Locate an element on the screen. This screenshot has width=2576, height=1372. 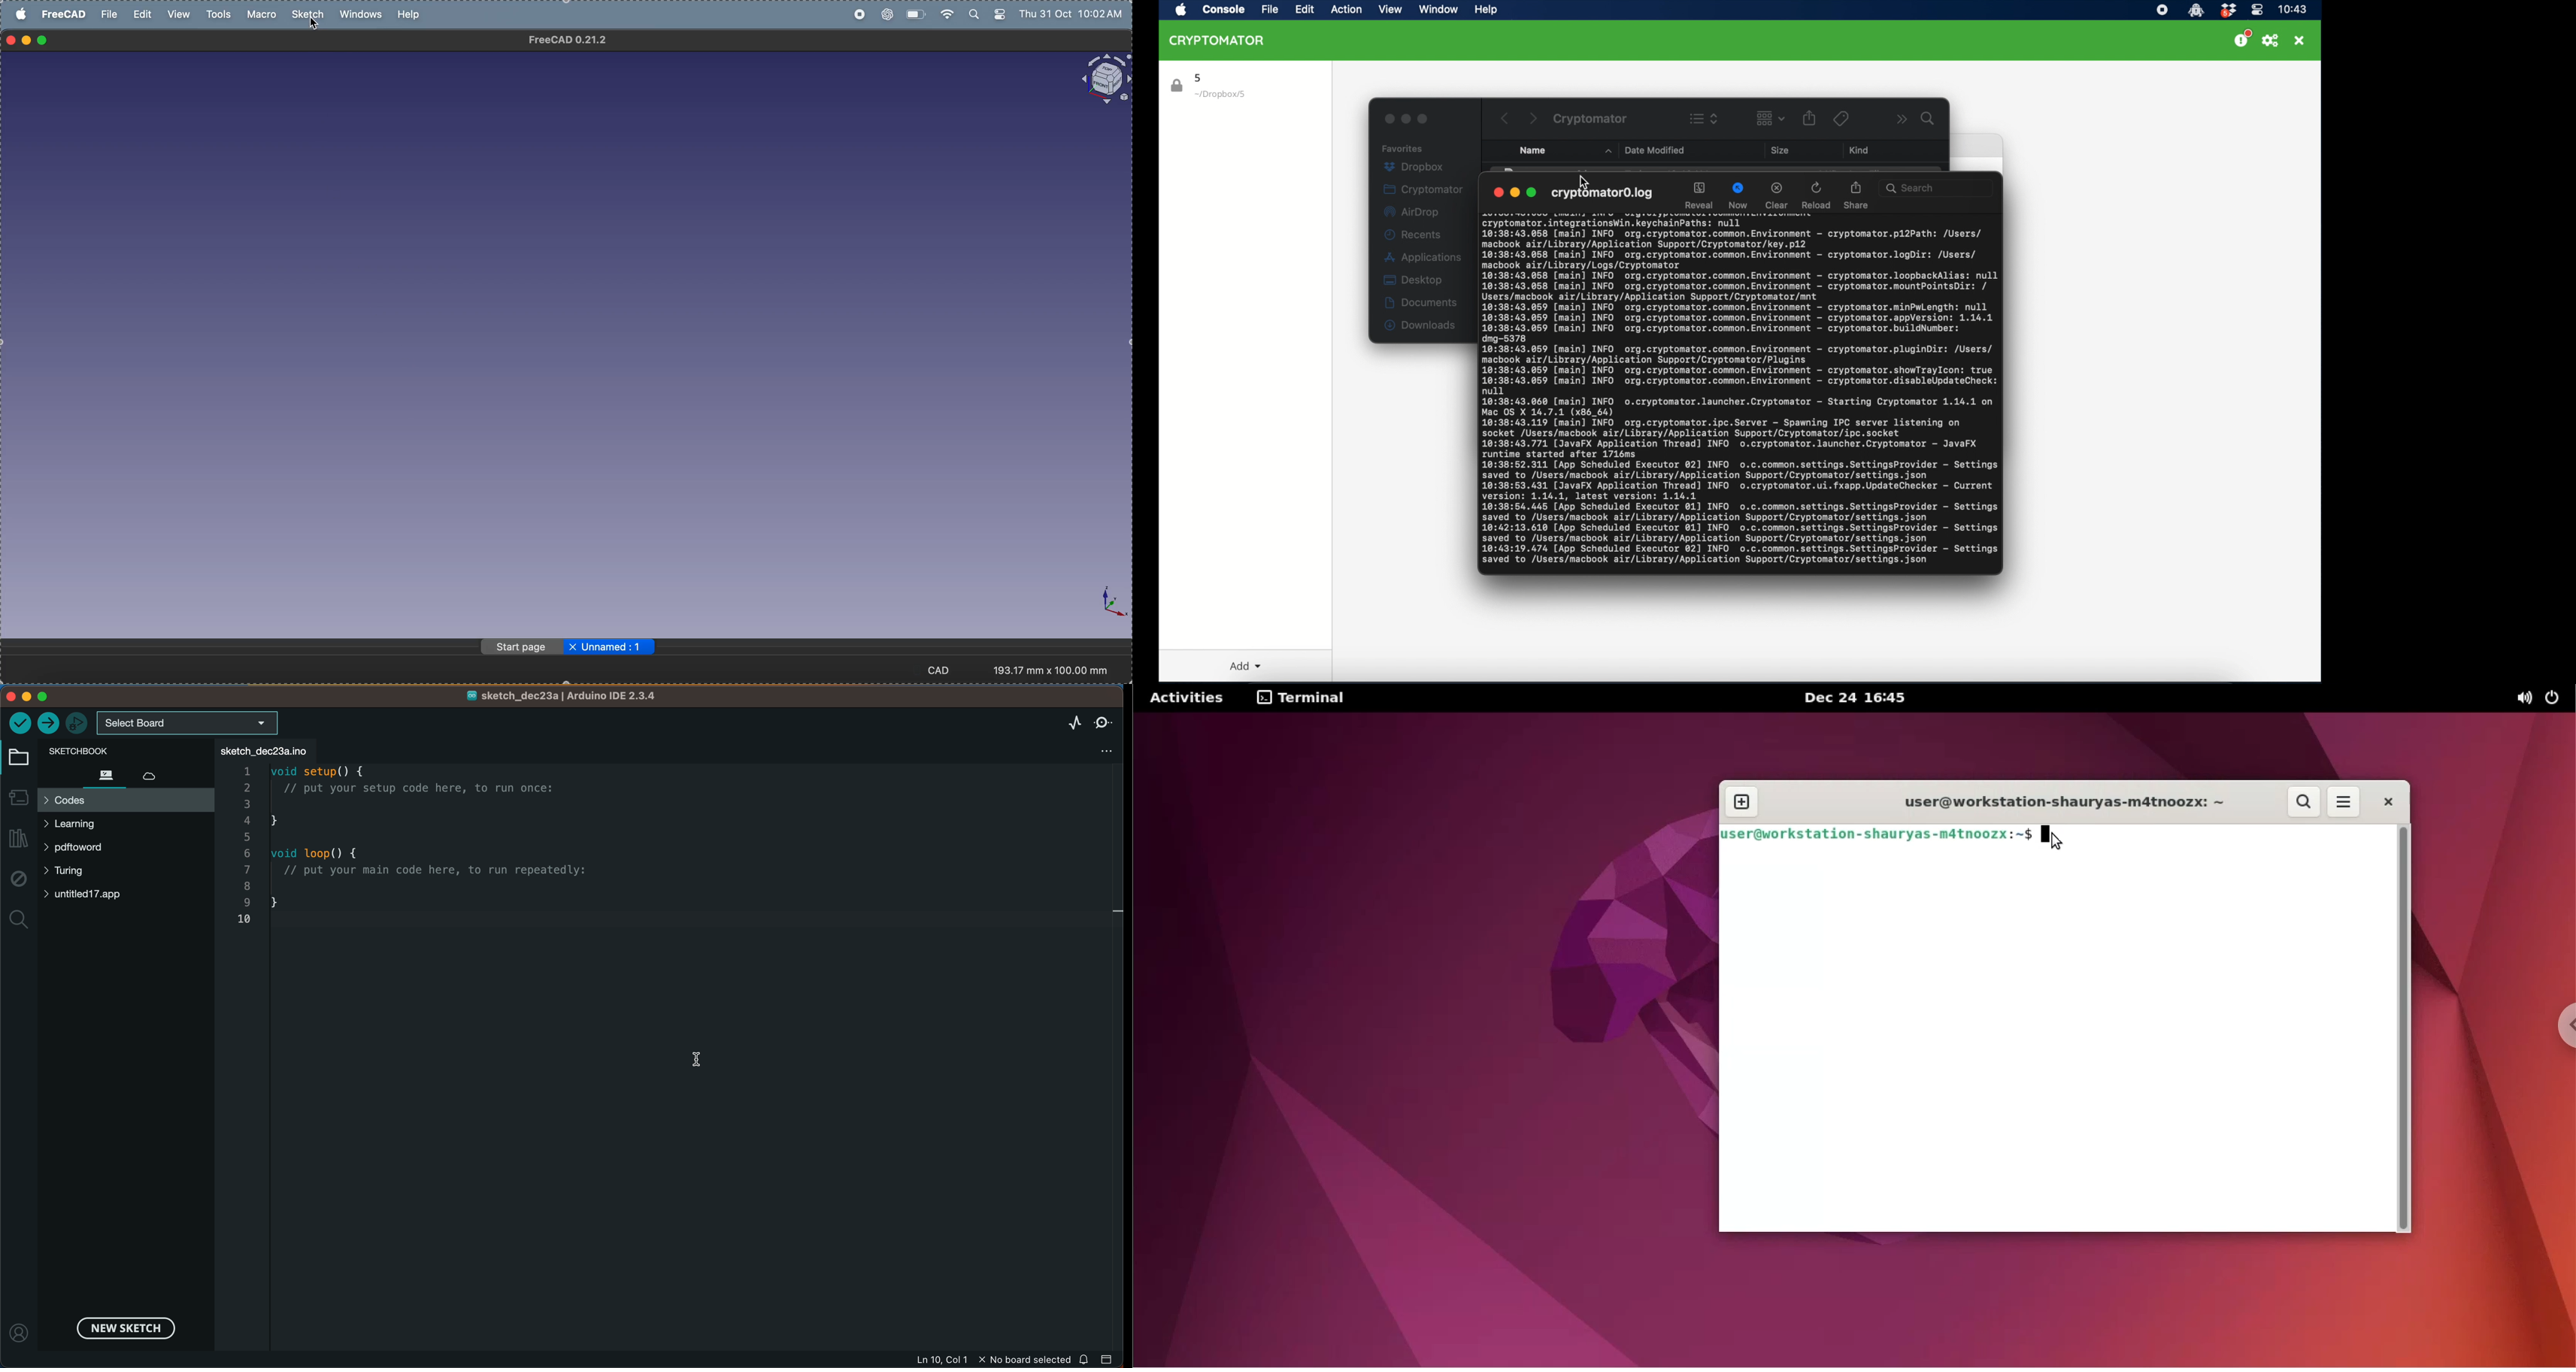
cursor is located at coordinates (699, 1060).